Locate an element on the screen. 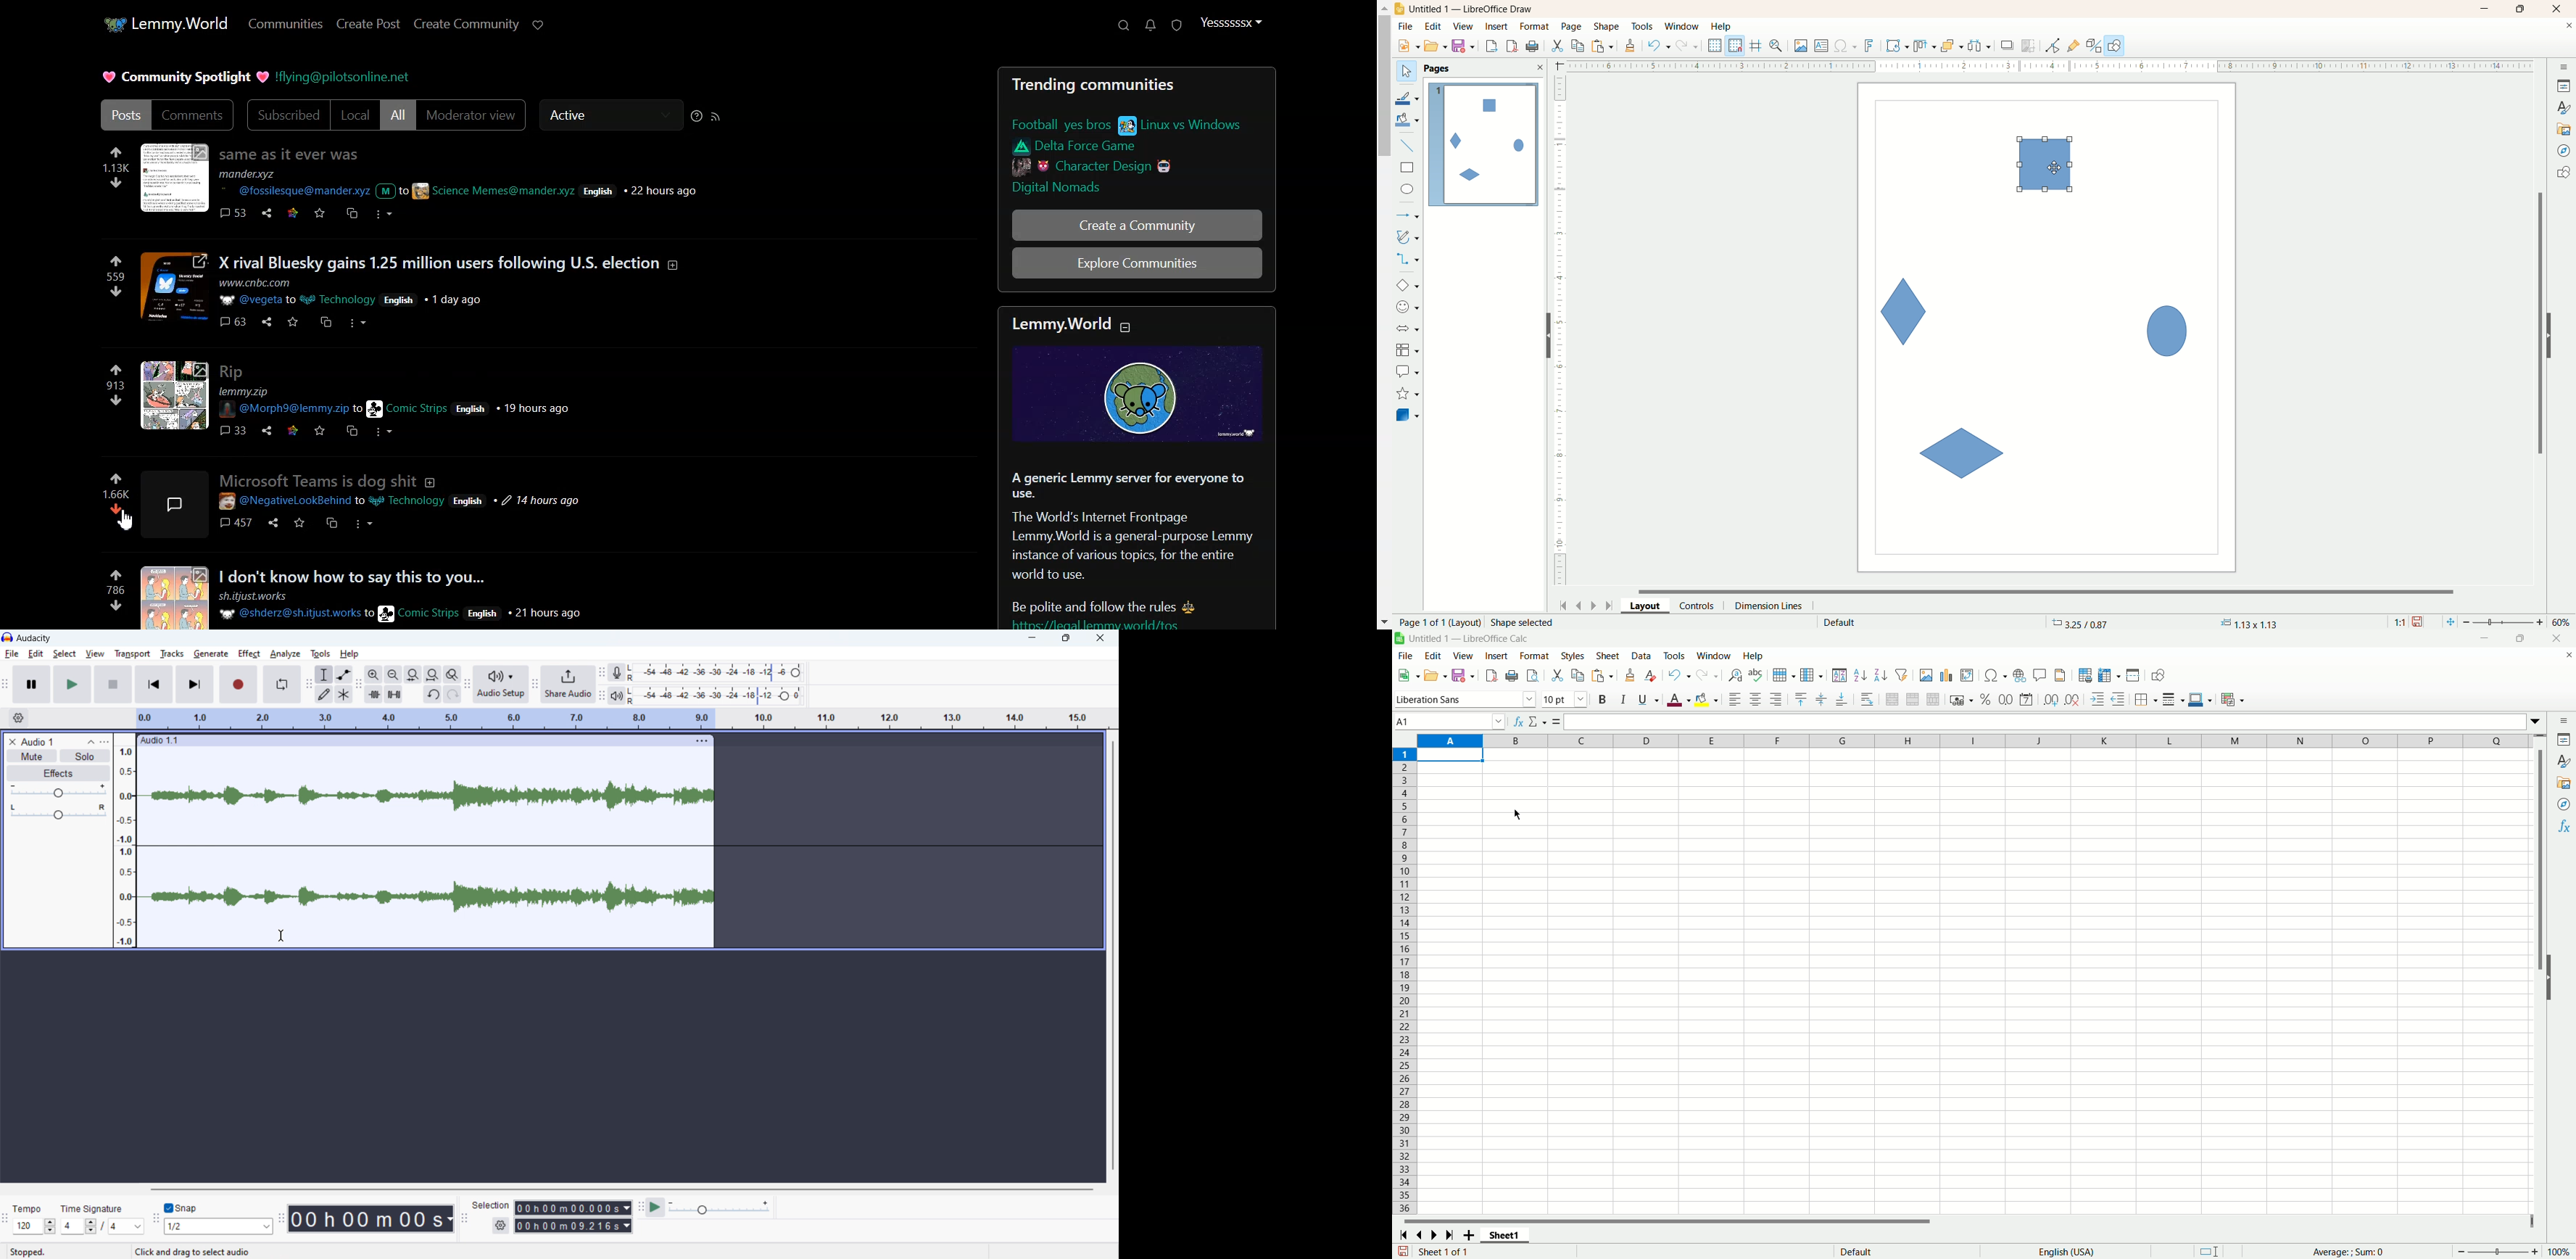 This screenshot has width=2576, height=1260. playback meter is located at coordinates (617, 696).